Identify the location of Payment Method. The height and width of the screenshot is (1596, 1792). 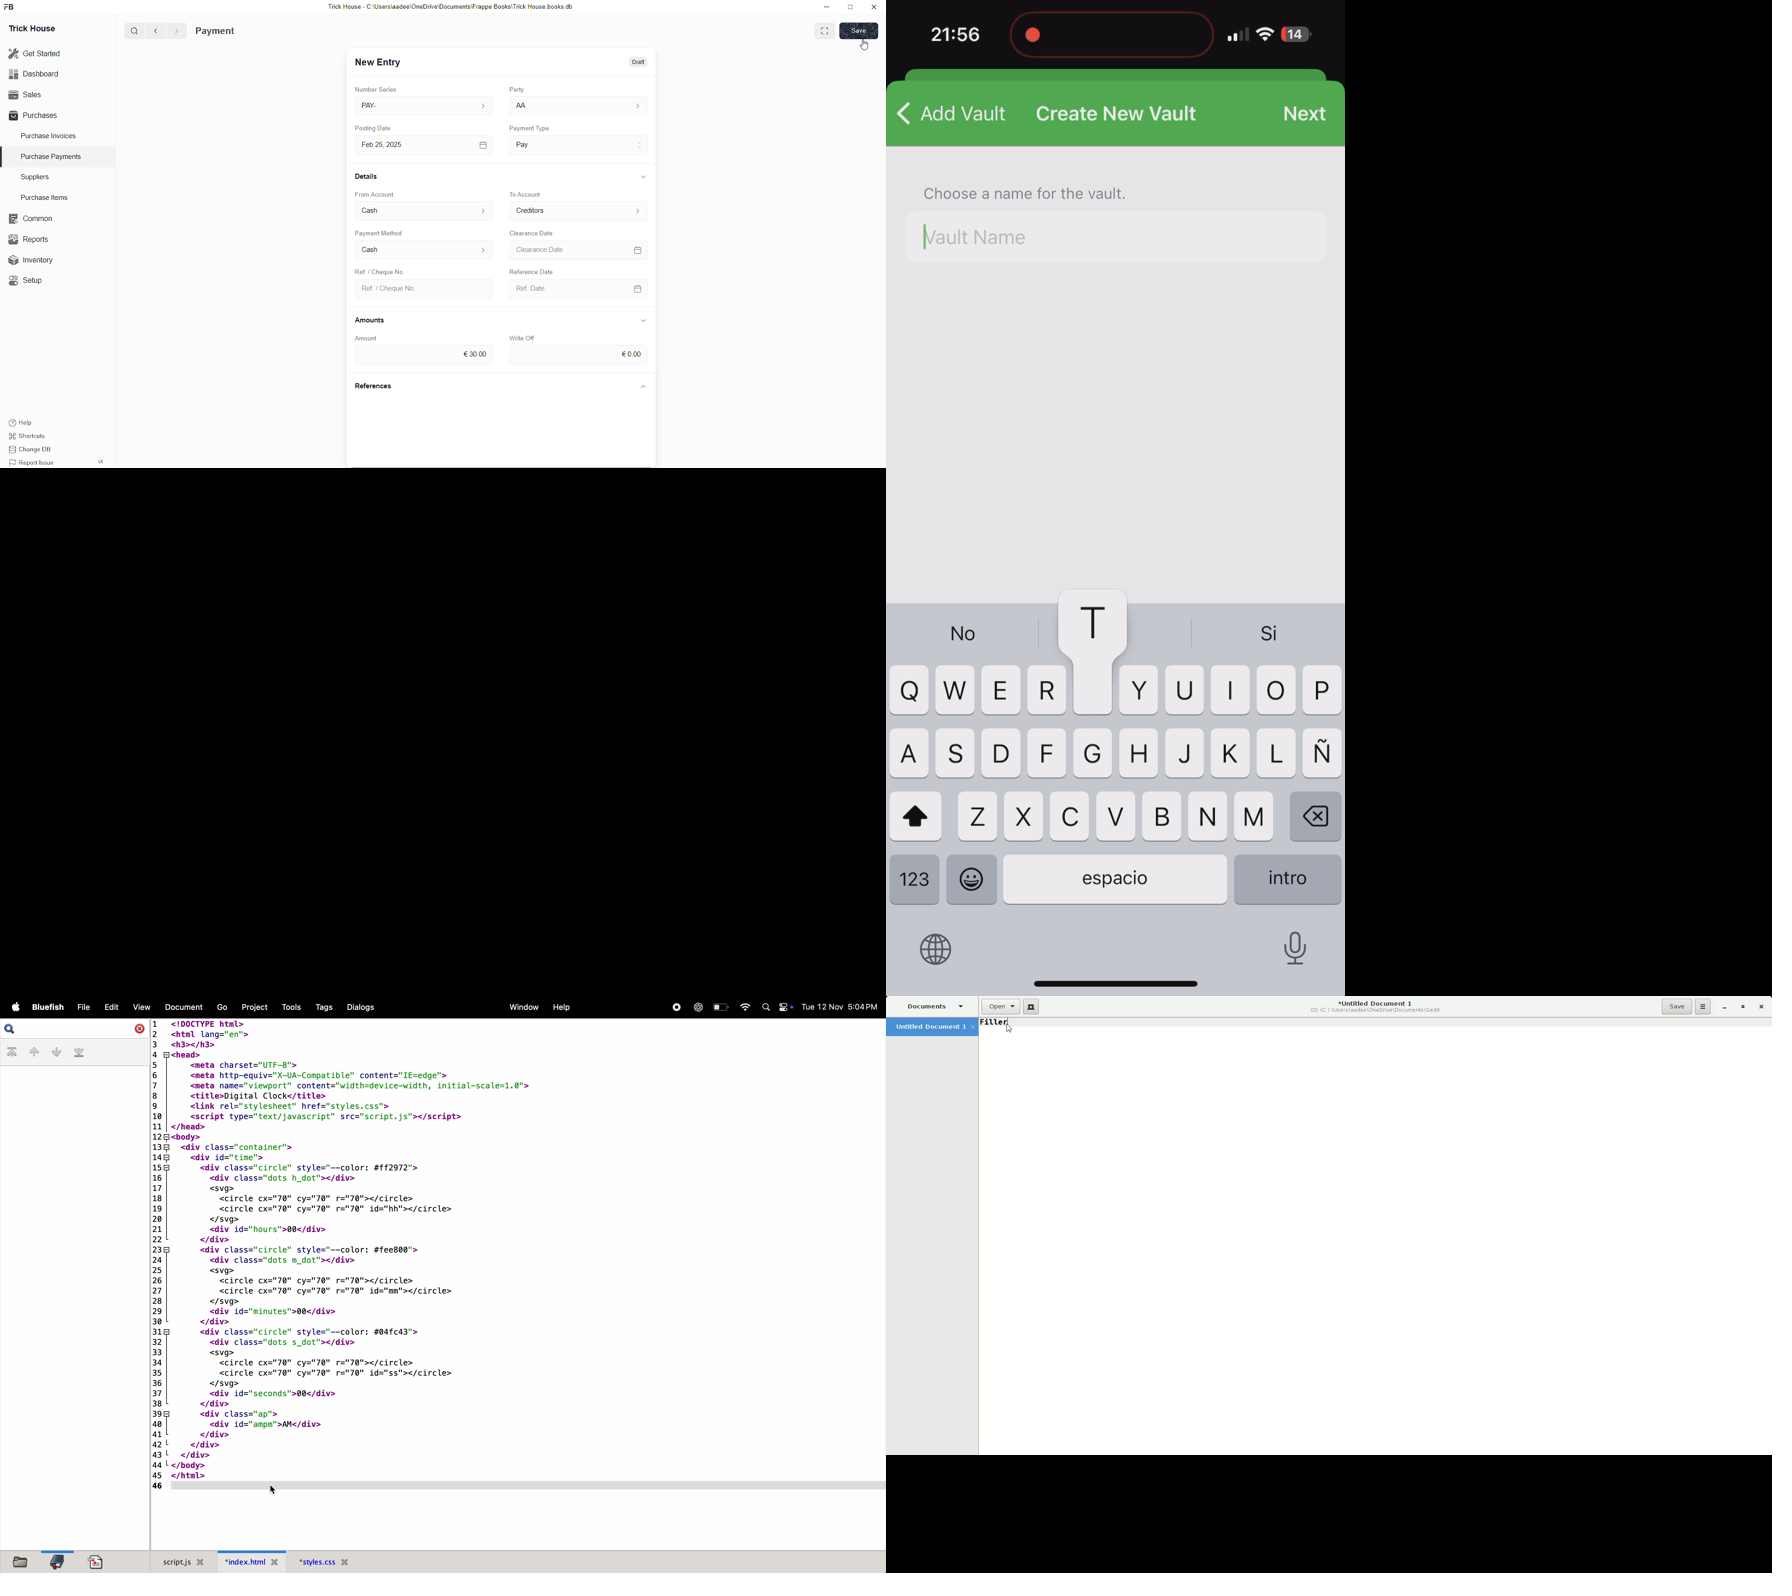
(400, 235).